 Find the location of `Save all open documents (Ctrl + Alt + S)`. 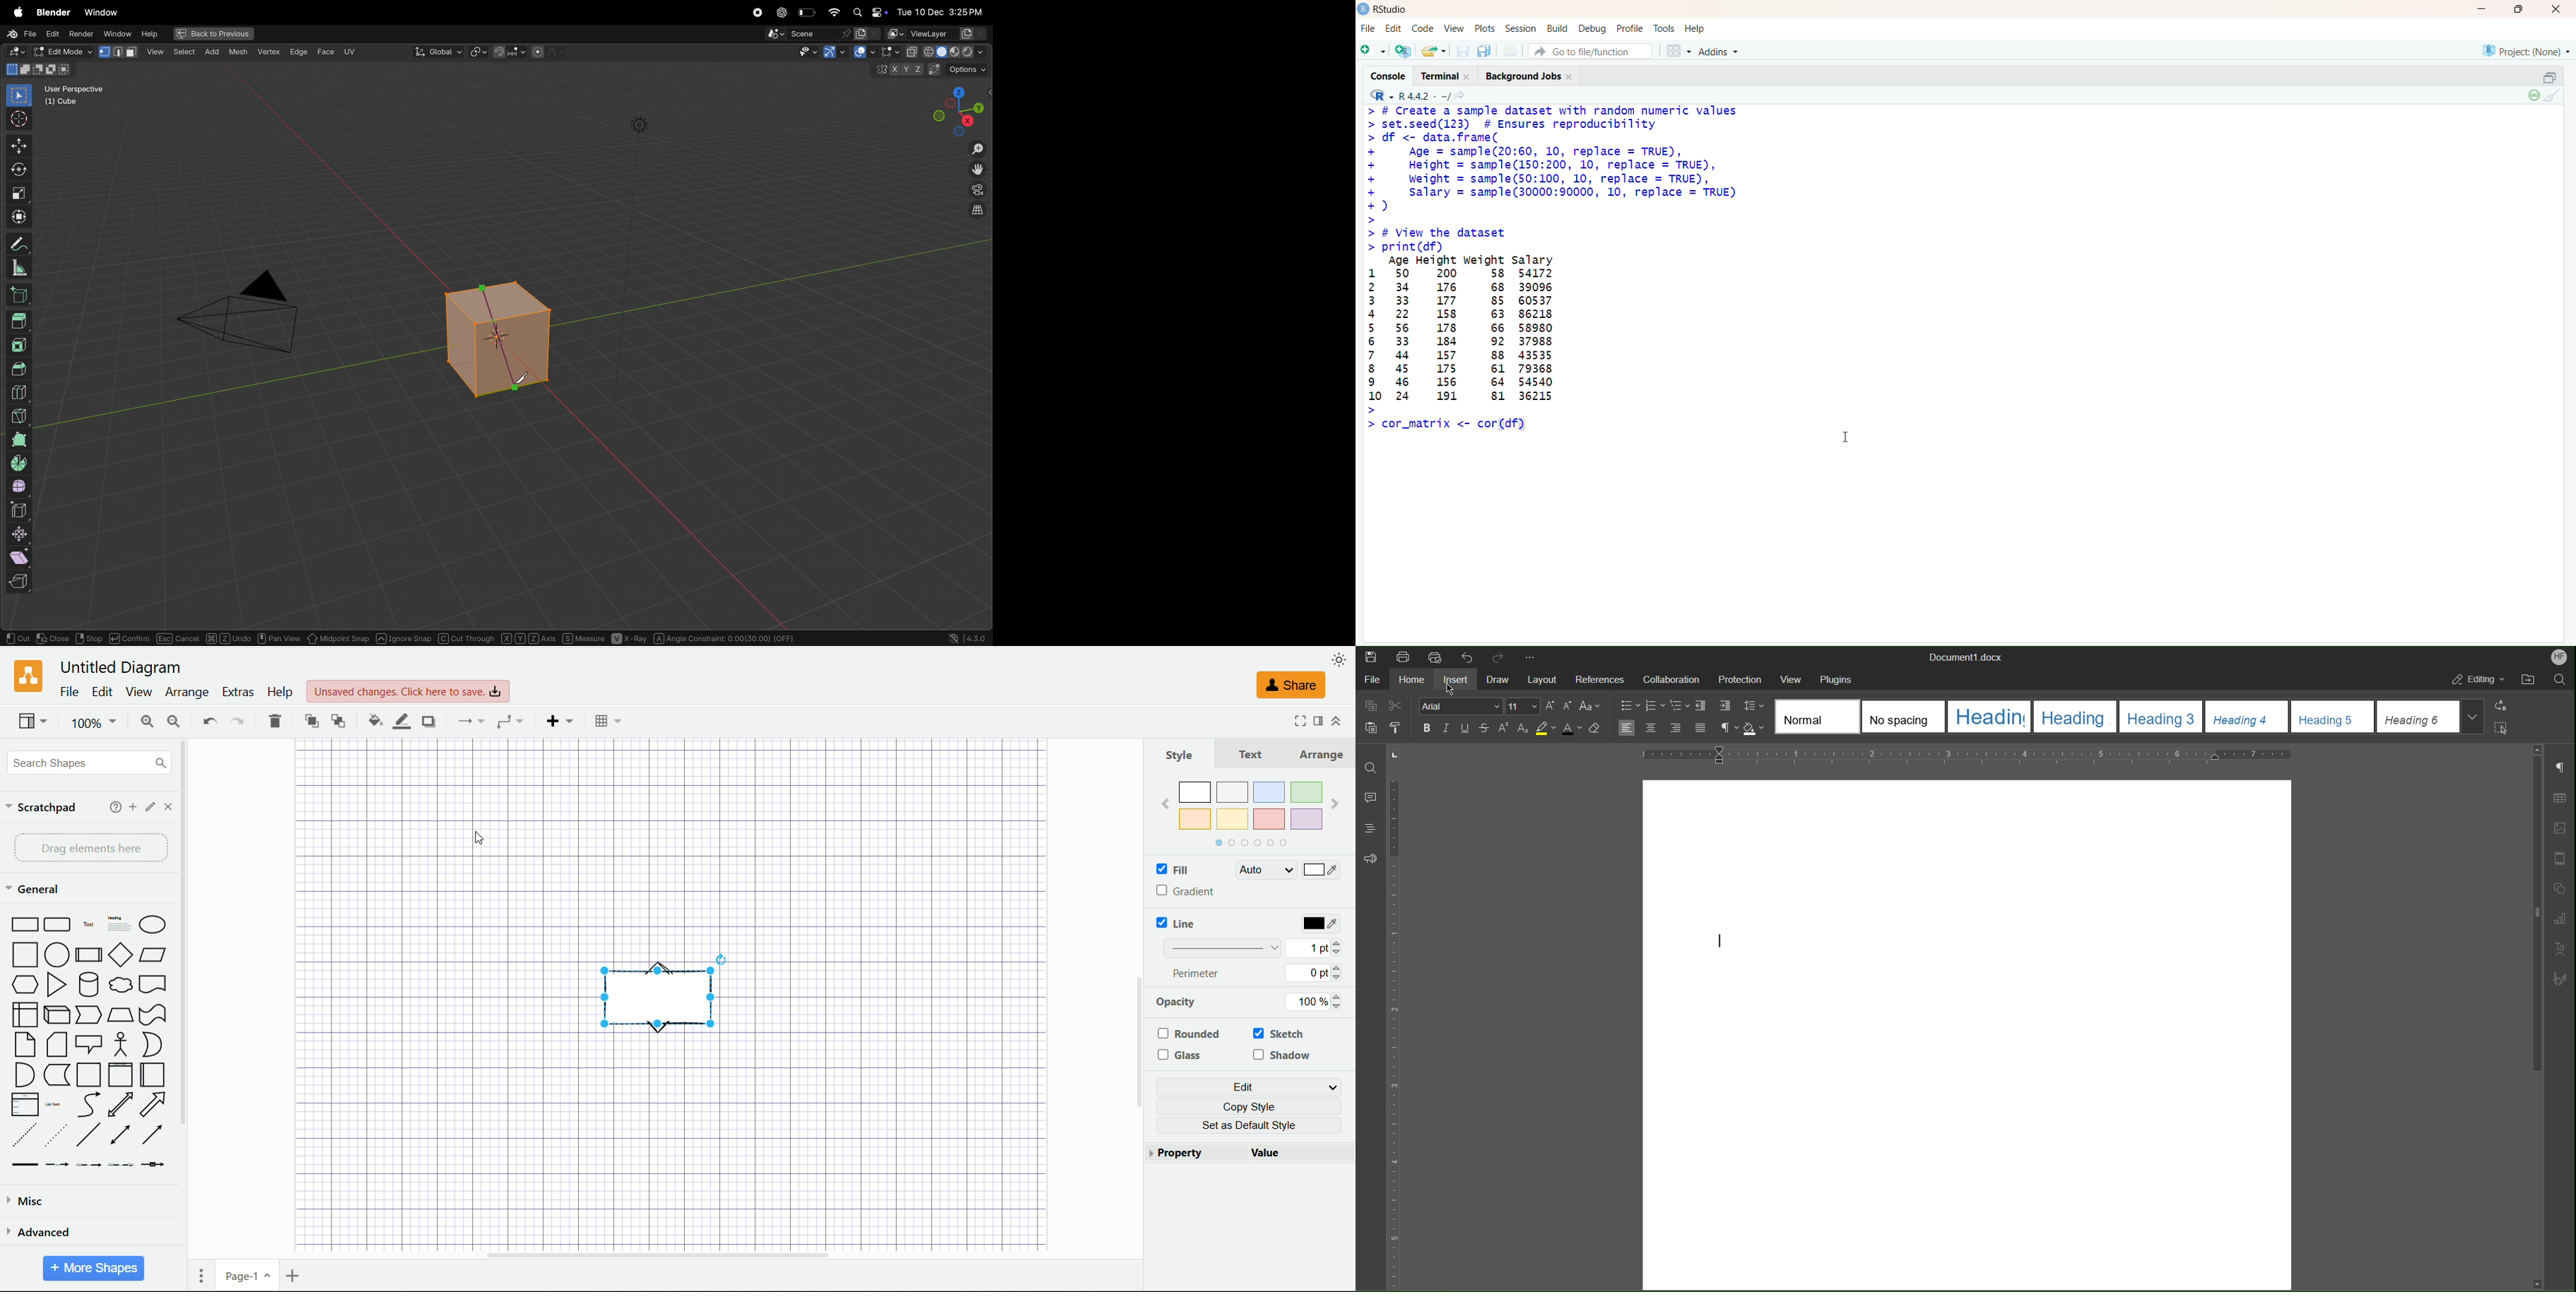

Save all open documents (Ctrl + Alt + S) is located at coordinates (1485, 50).